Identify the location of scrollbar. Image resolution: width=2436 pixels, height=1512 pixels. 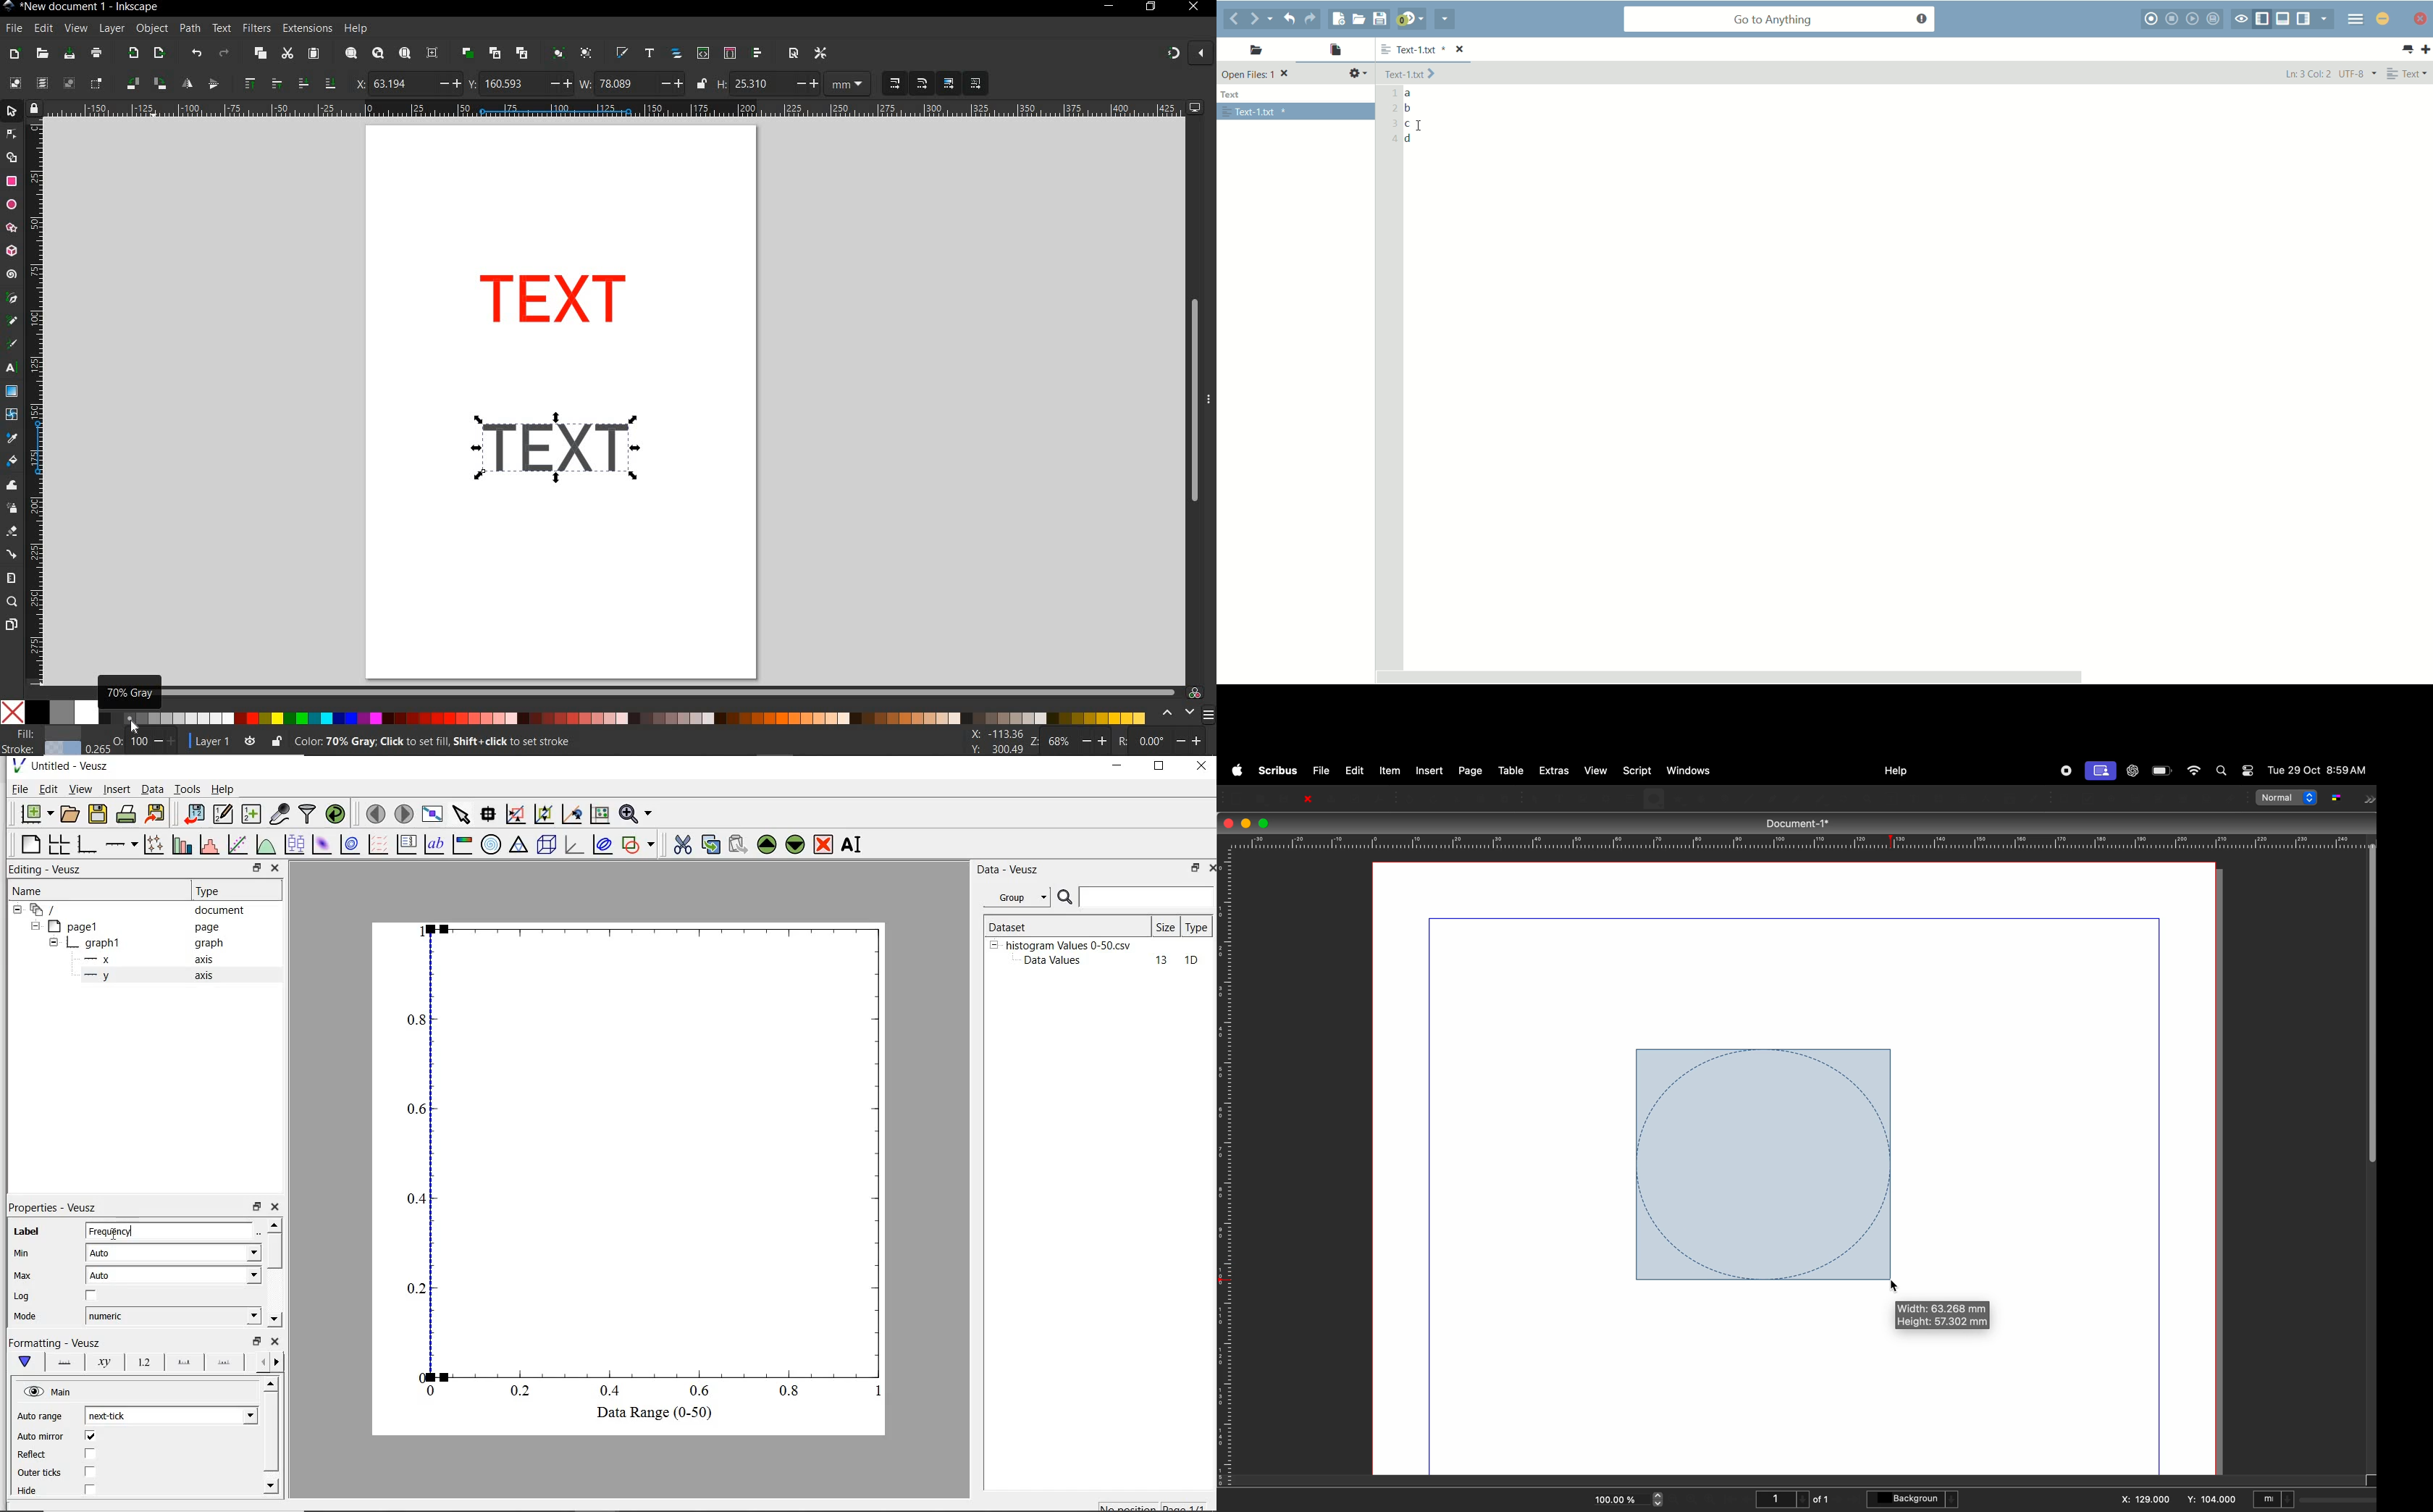
(669, 692).